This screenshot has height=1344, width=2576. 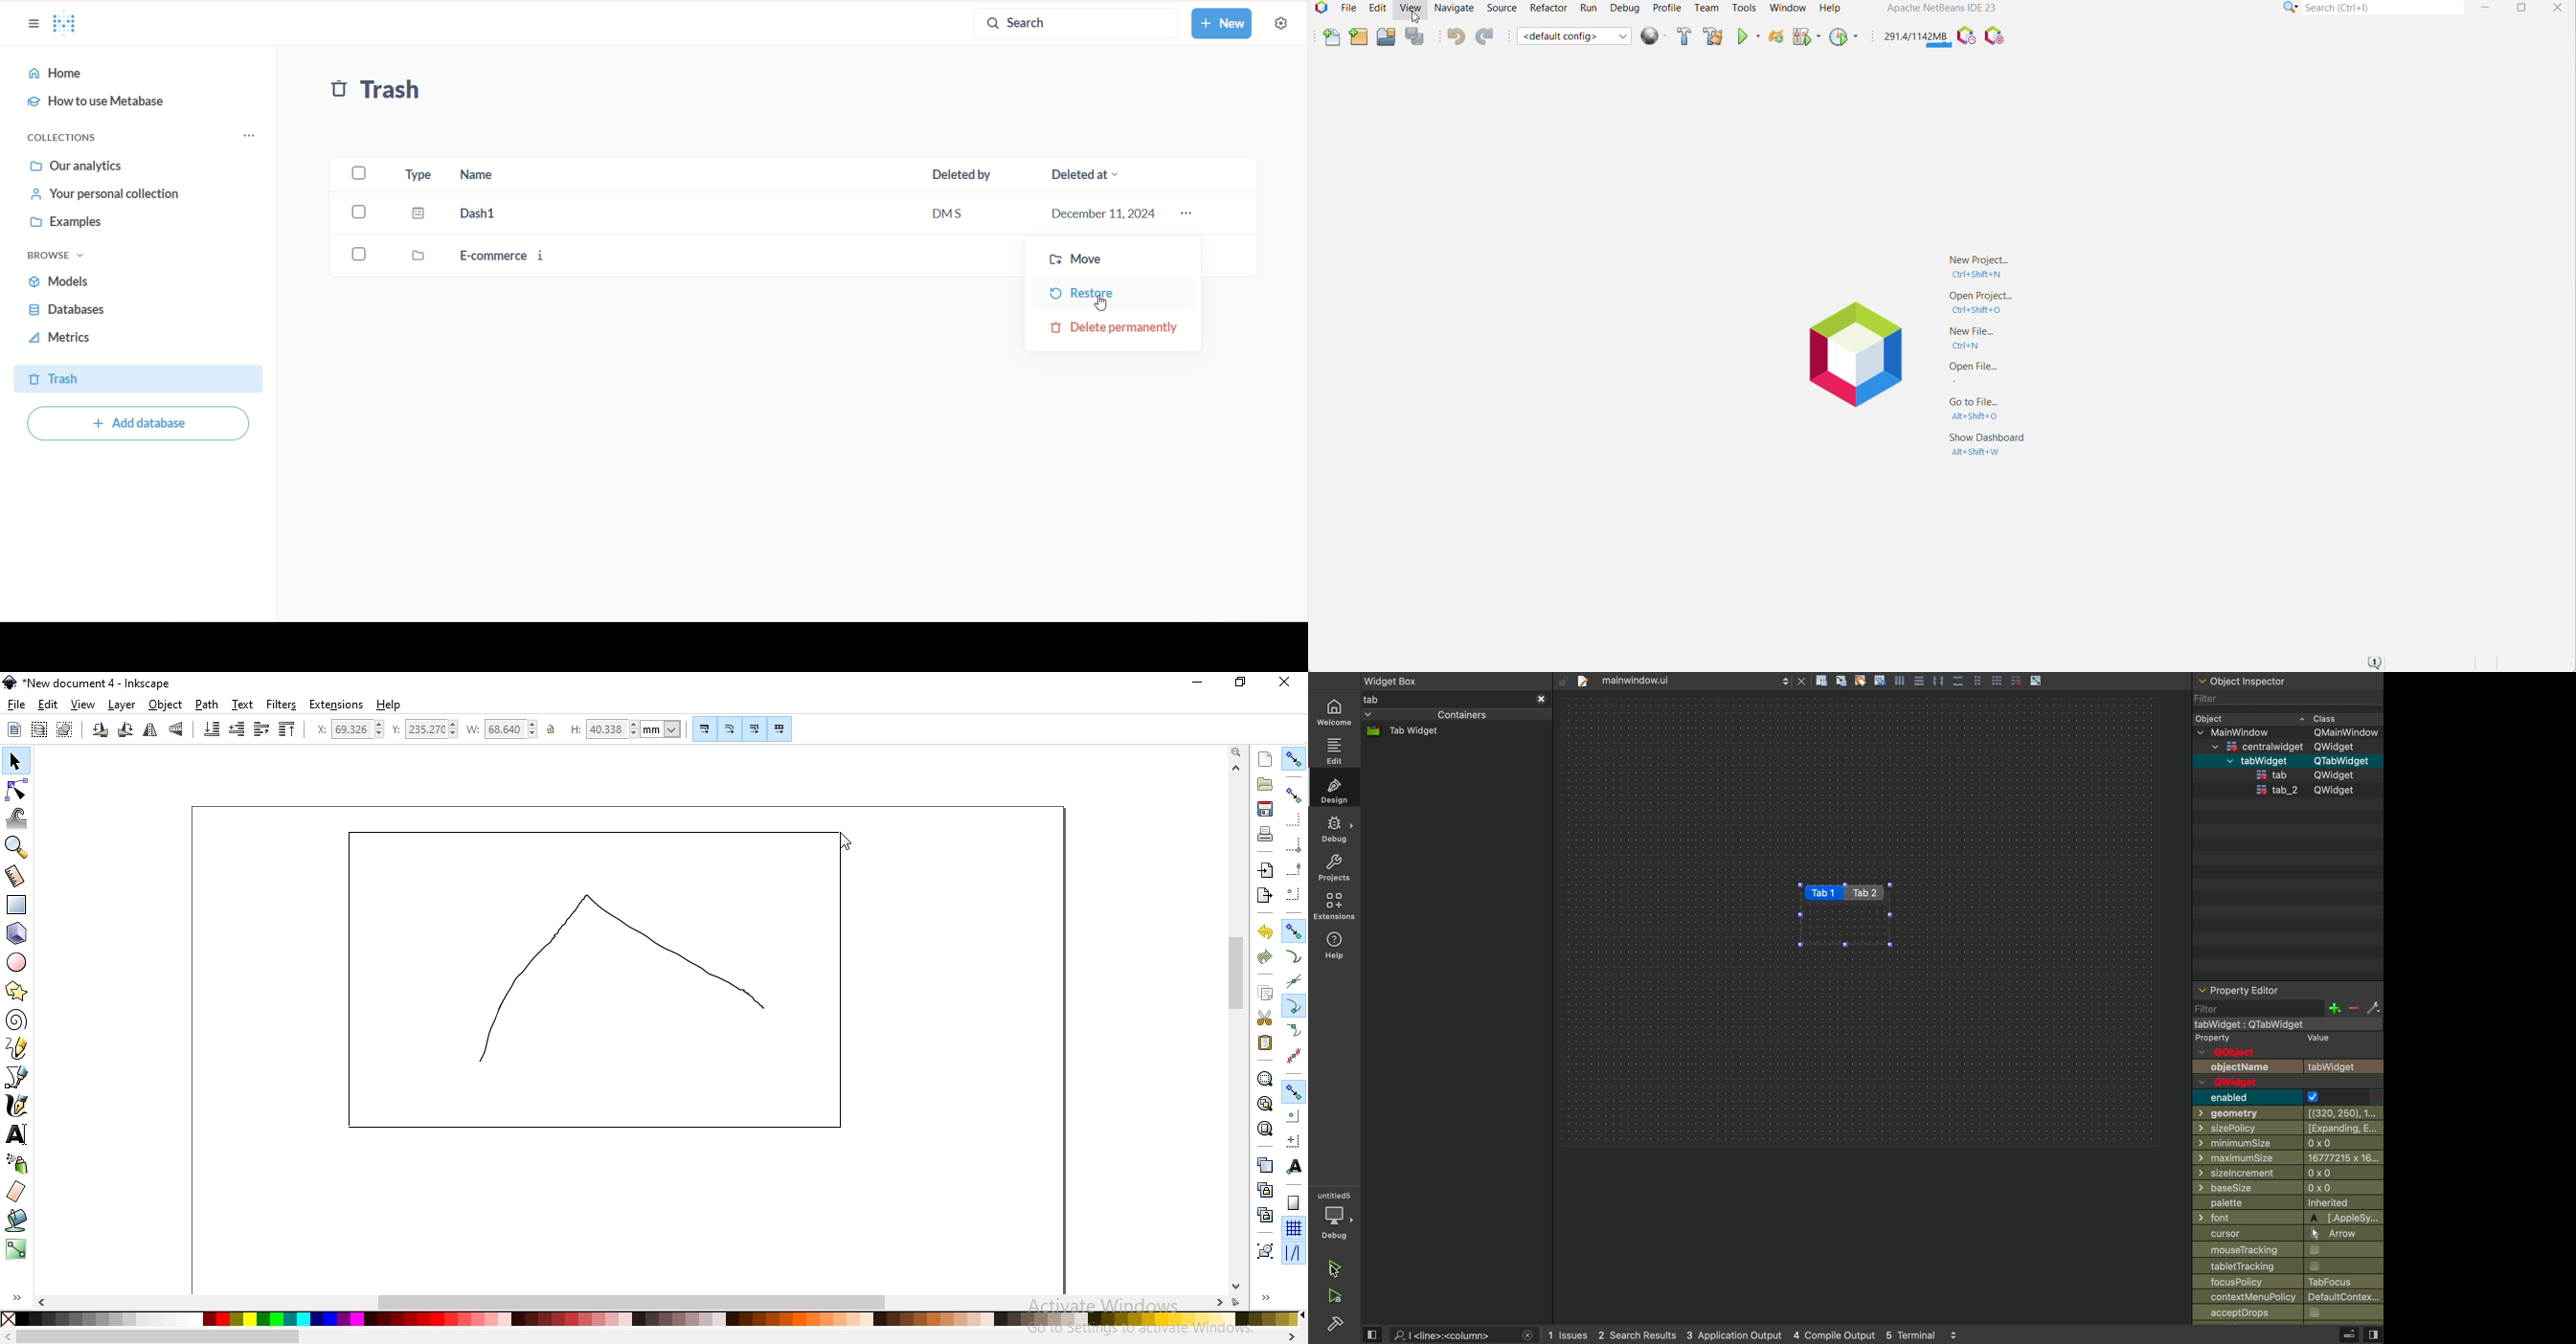 What do you see at coordinates (2291, 1298) in the screenshot?
I see `contextmenupolicy` at bounding box center [2291, 1298].